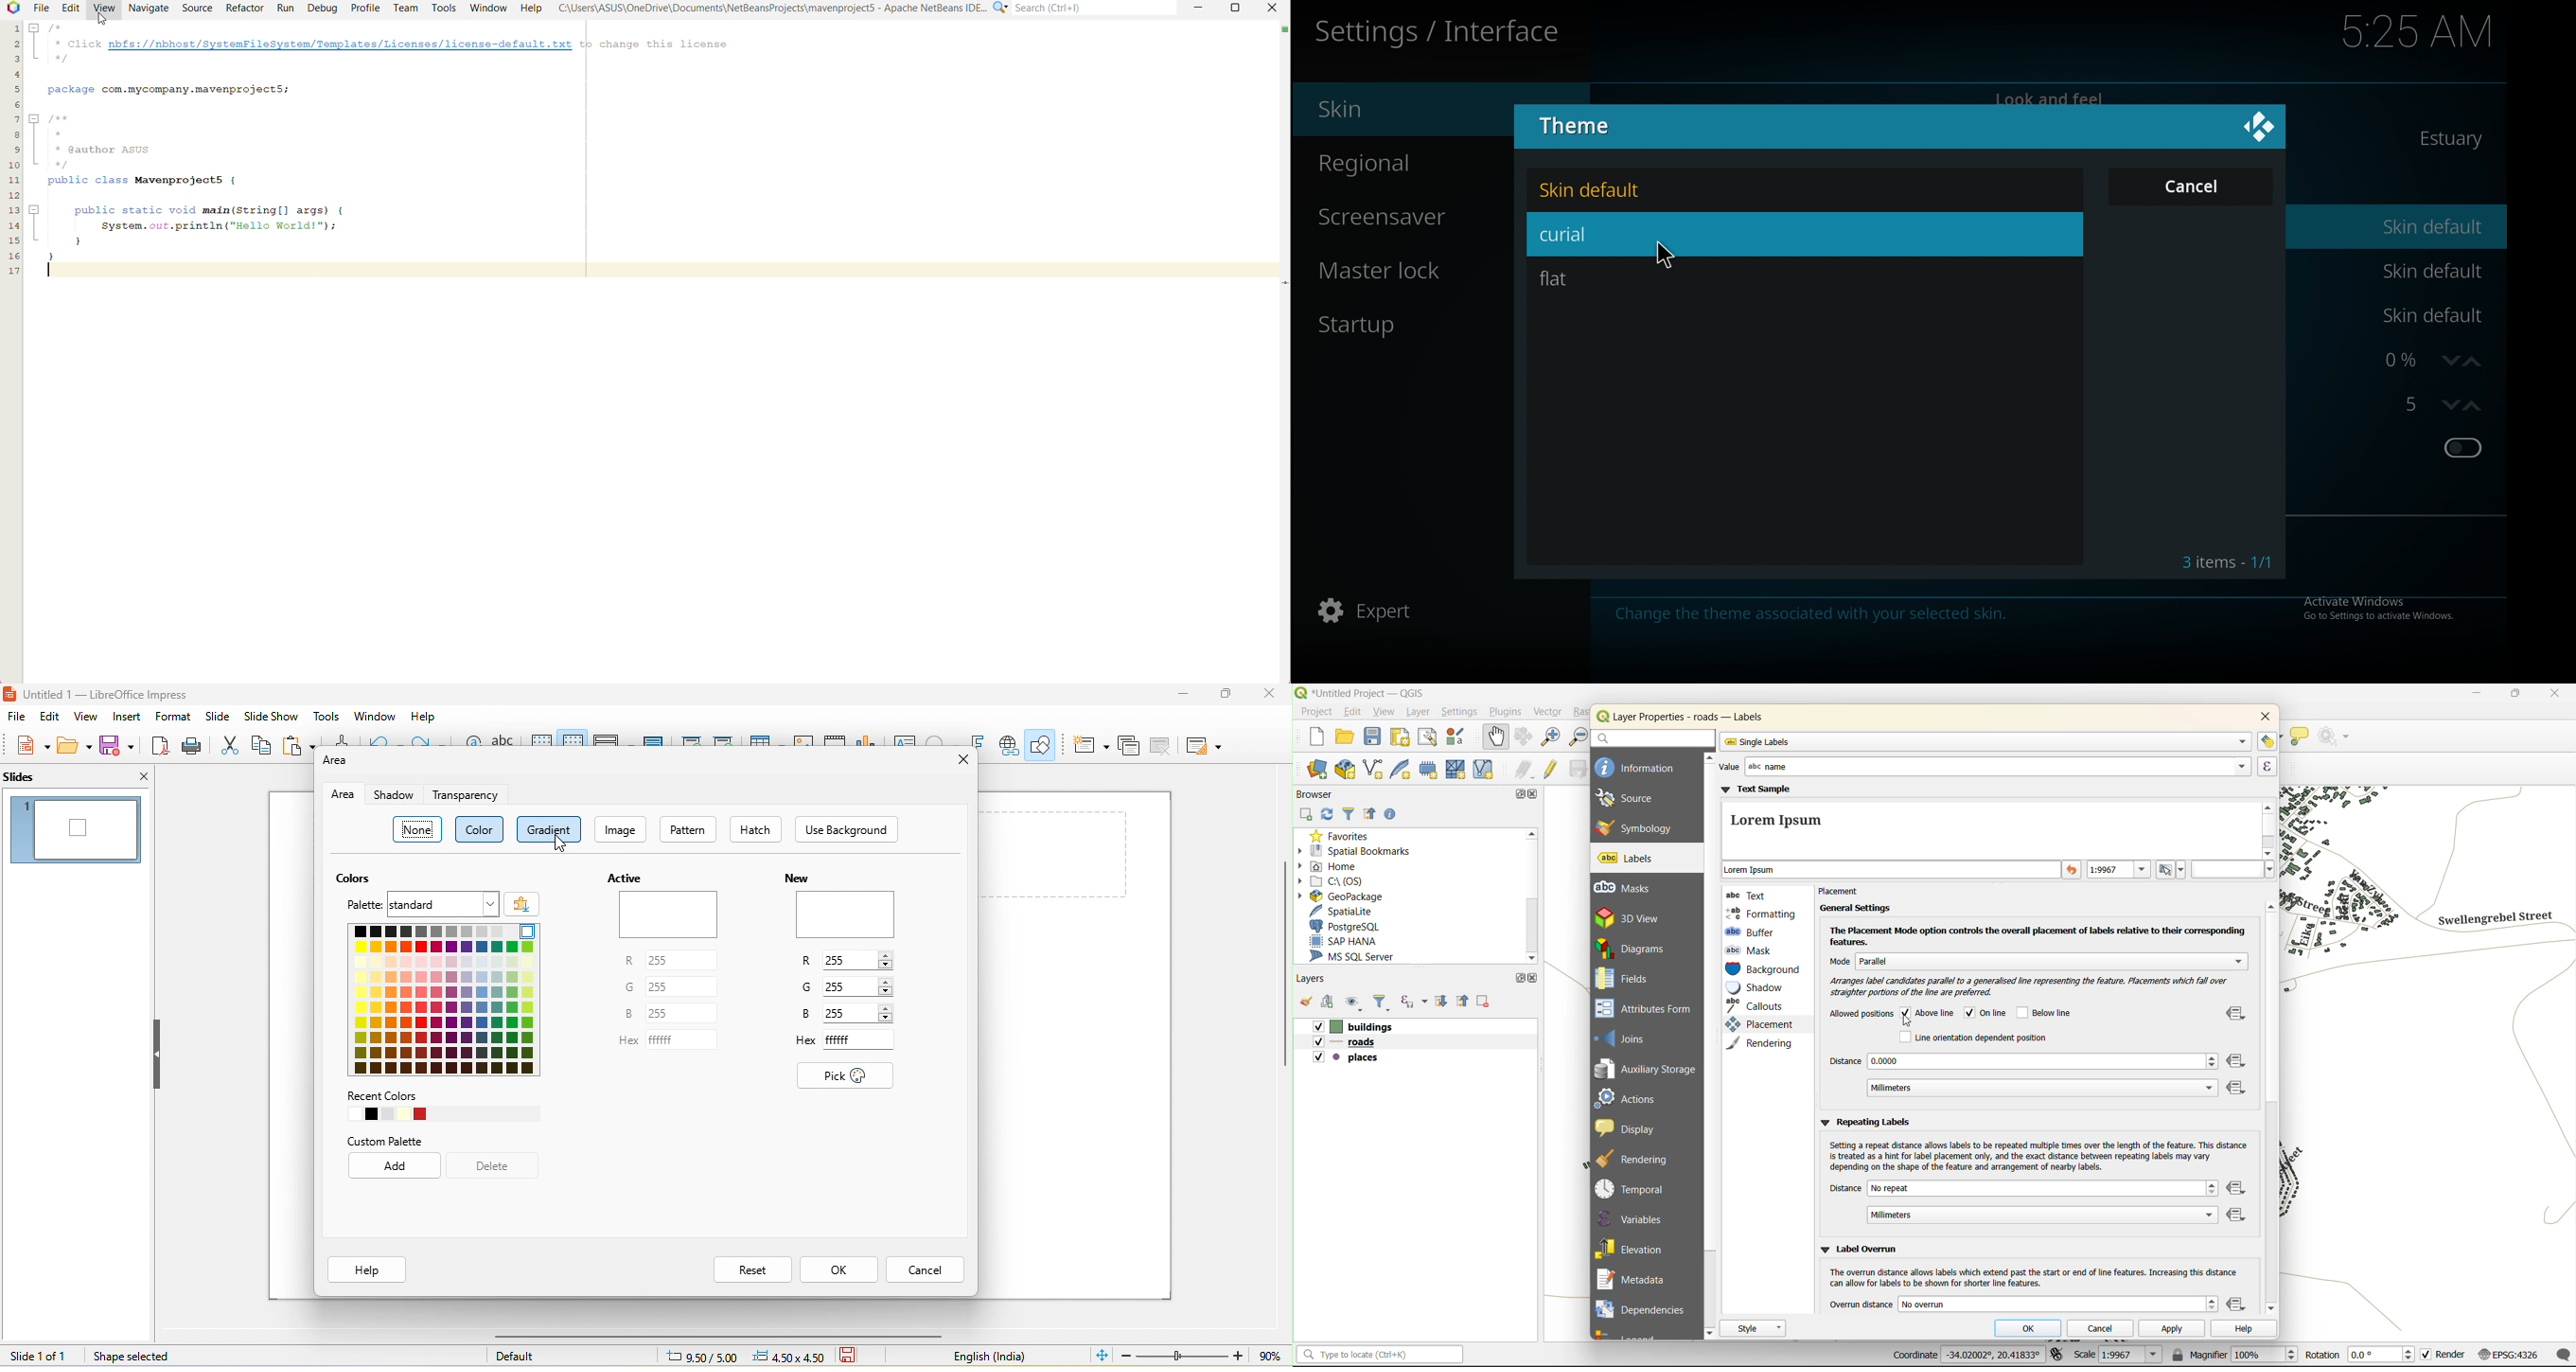  Describe the element at coordinates (1441, 28) in the screenshot. I see `interface` at that location.